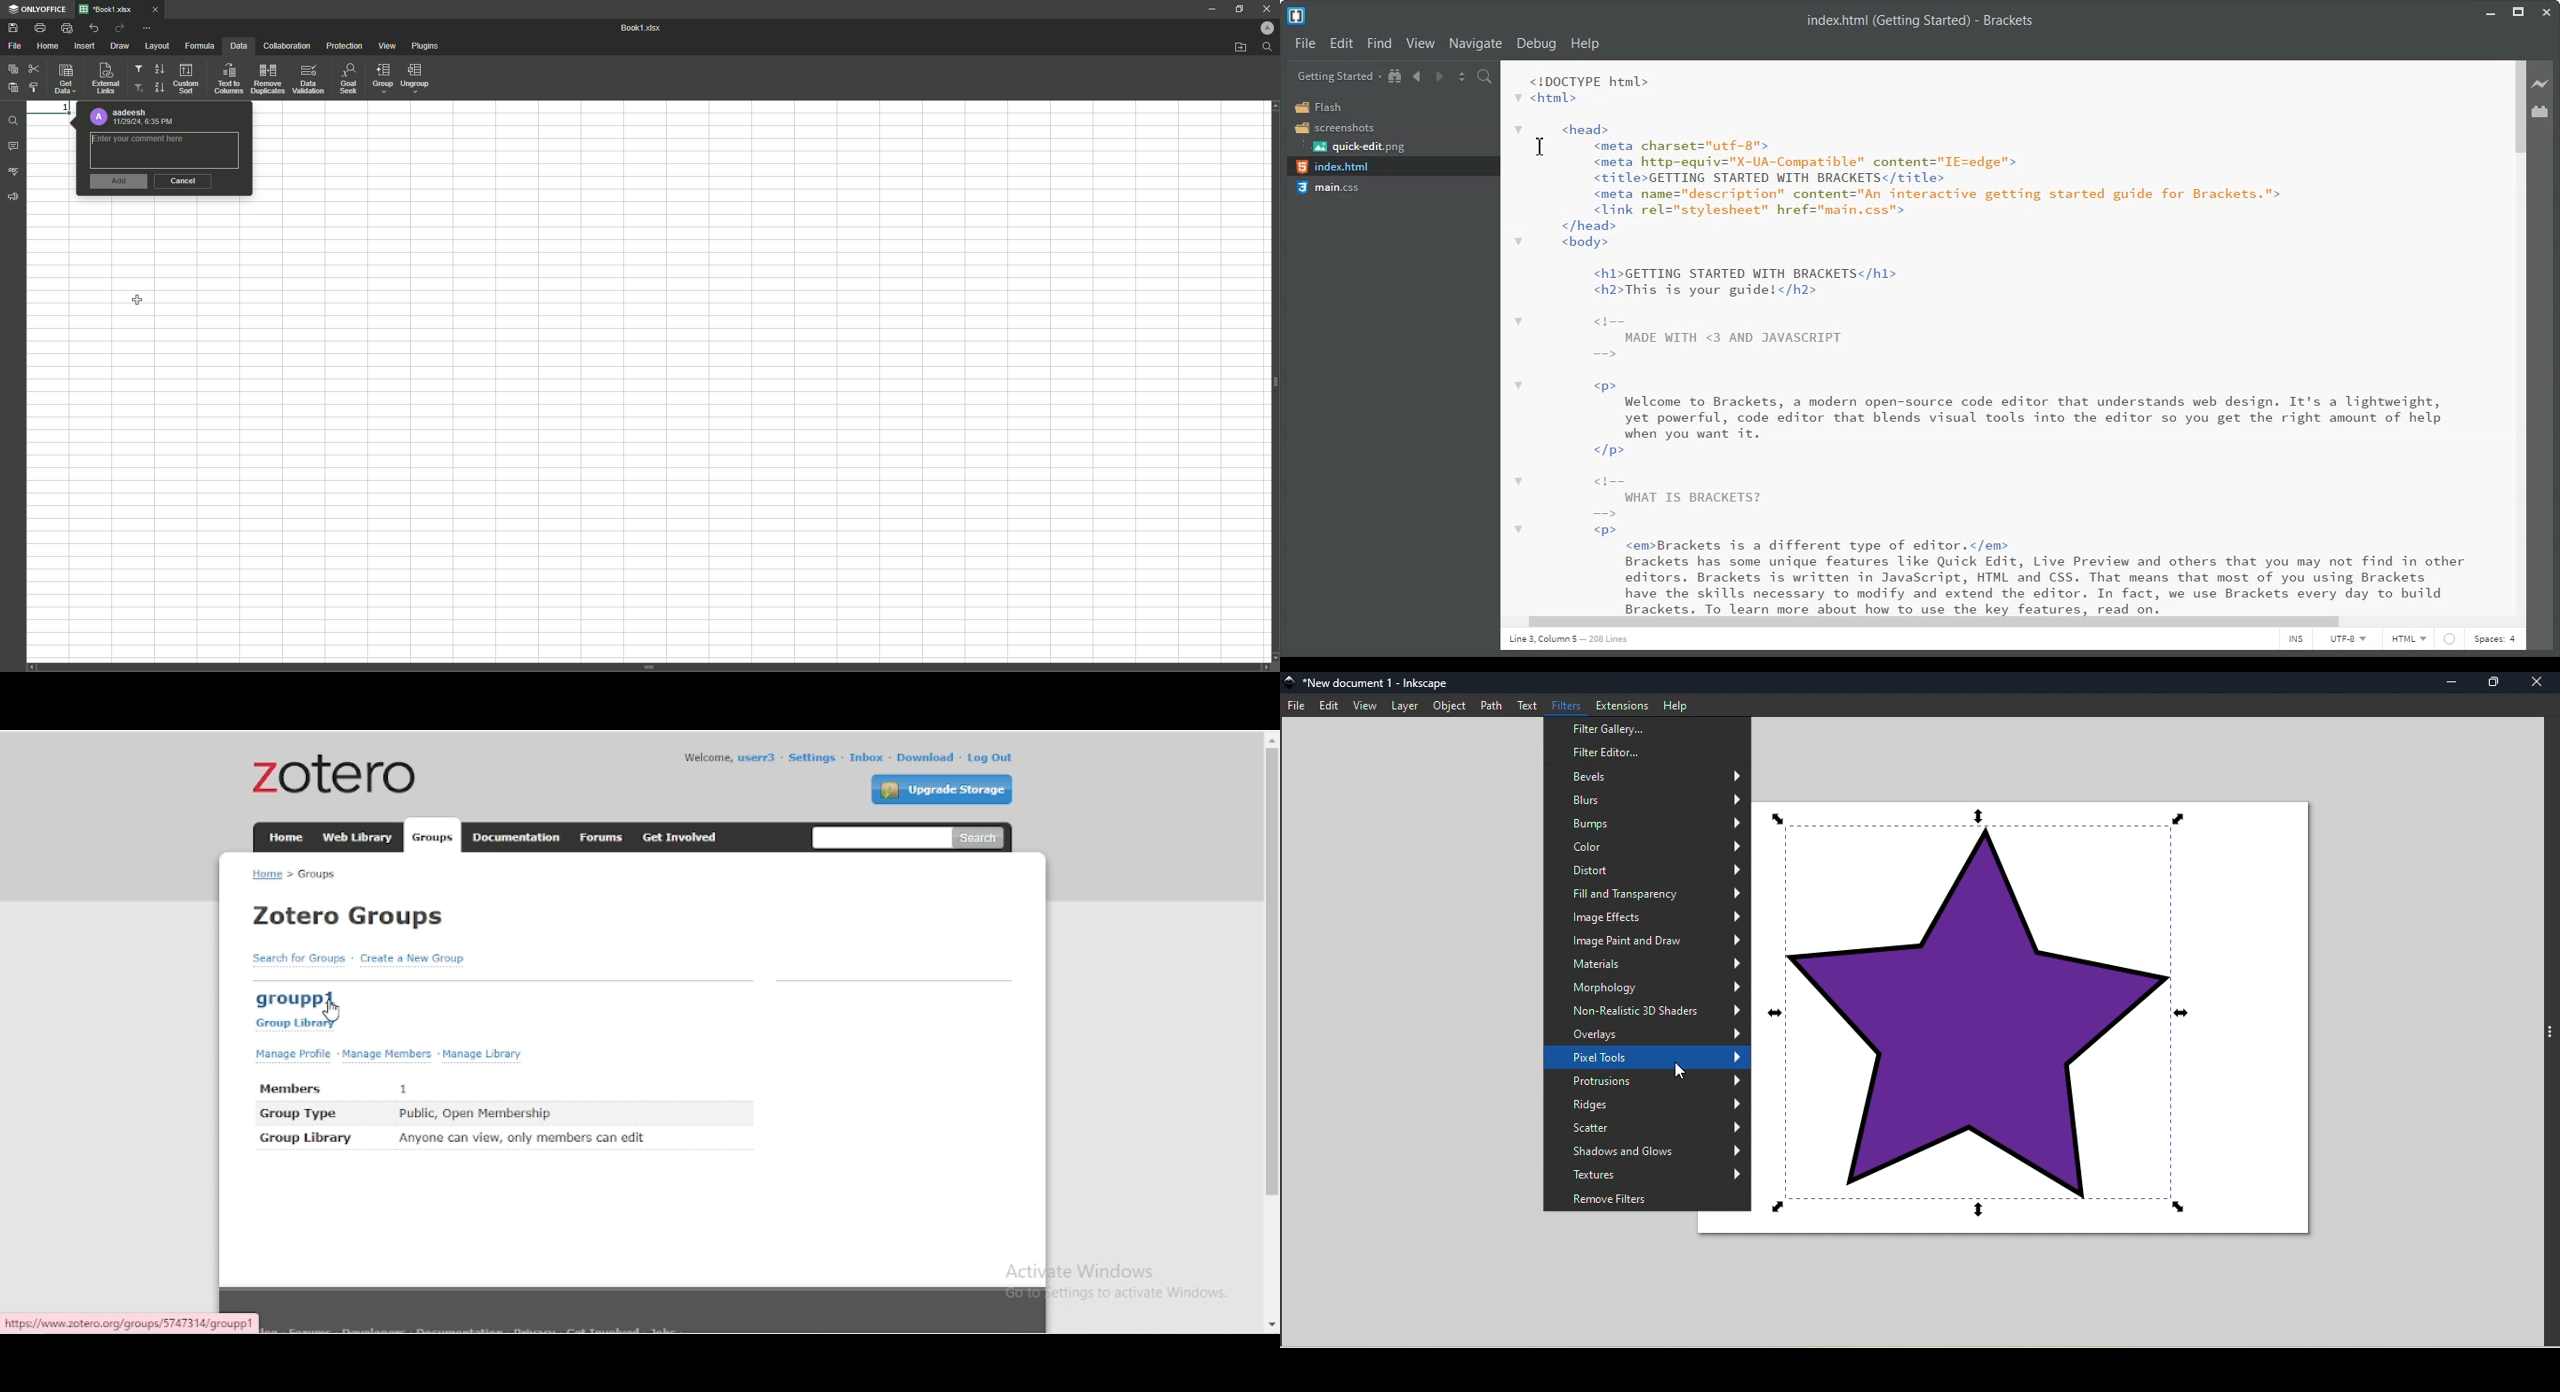 Image resolution: width=2576 pixels, height=1400 pixels. I want to click on Draw, so click(121, 47).